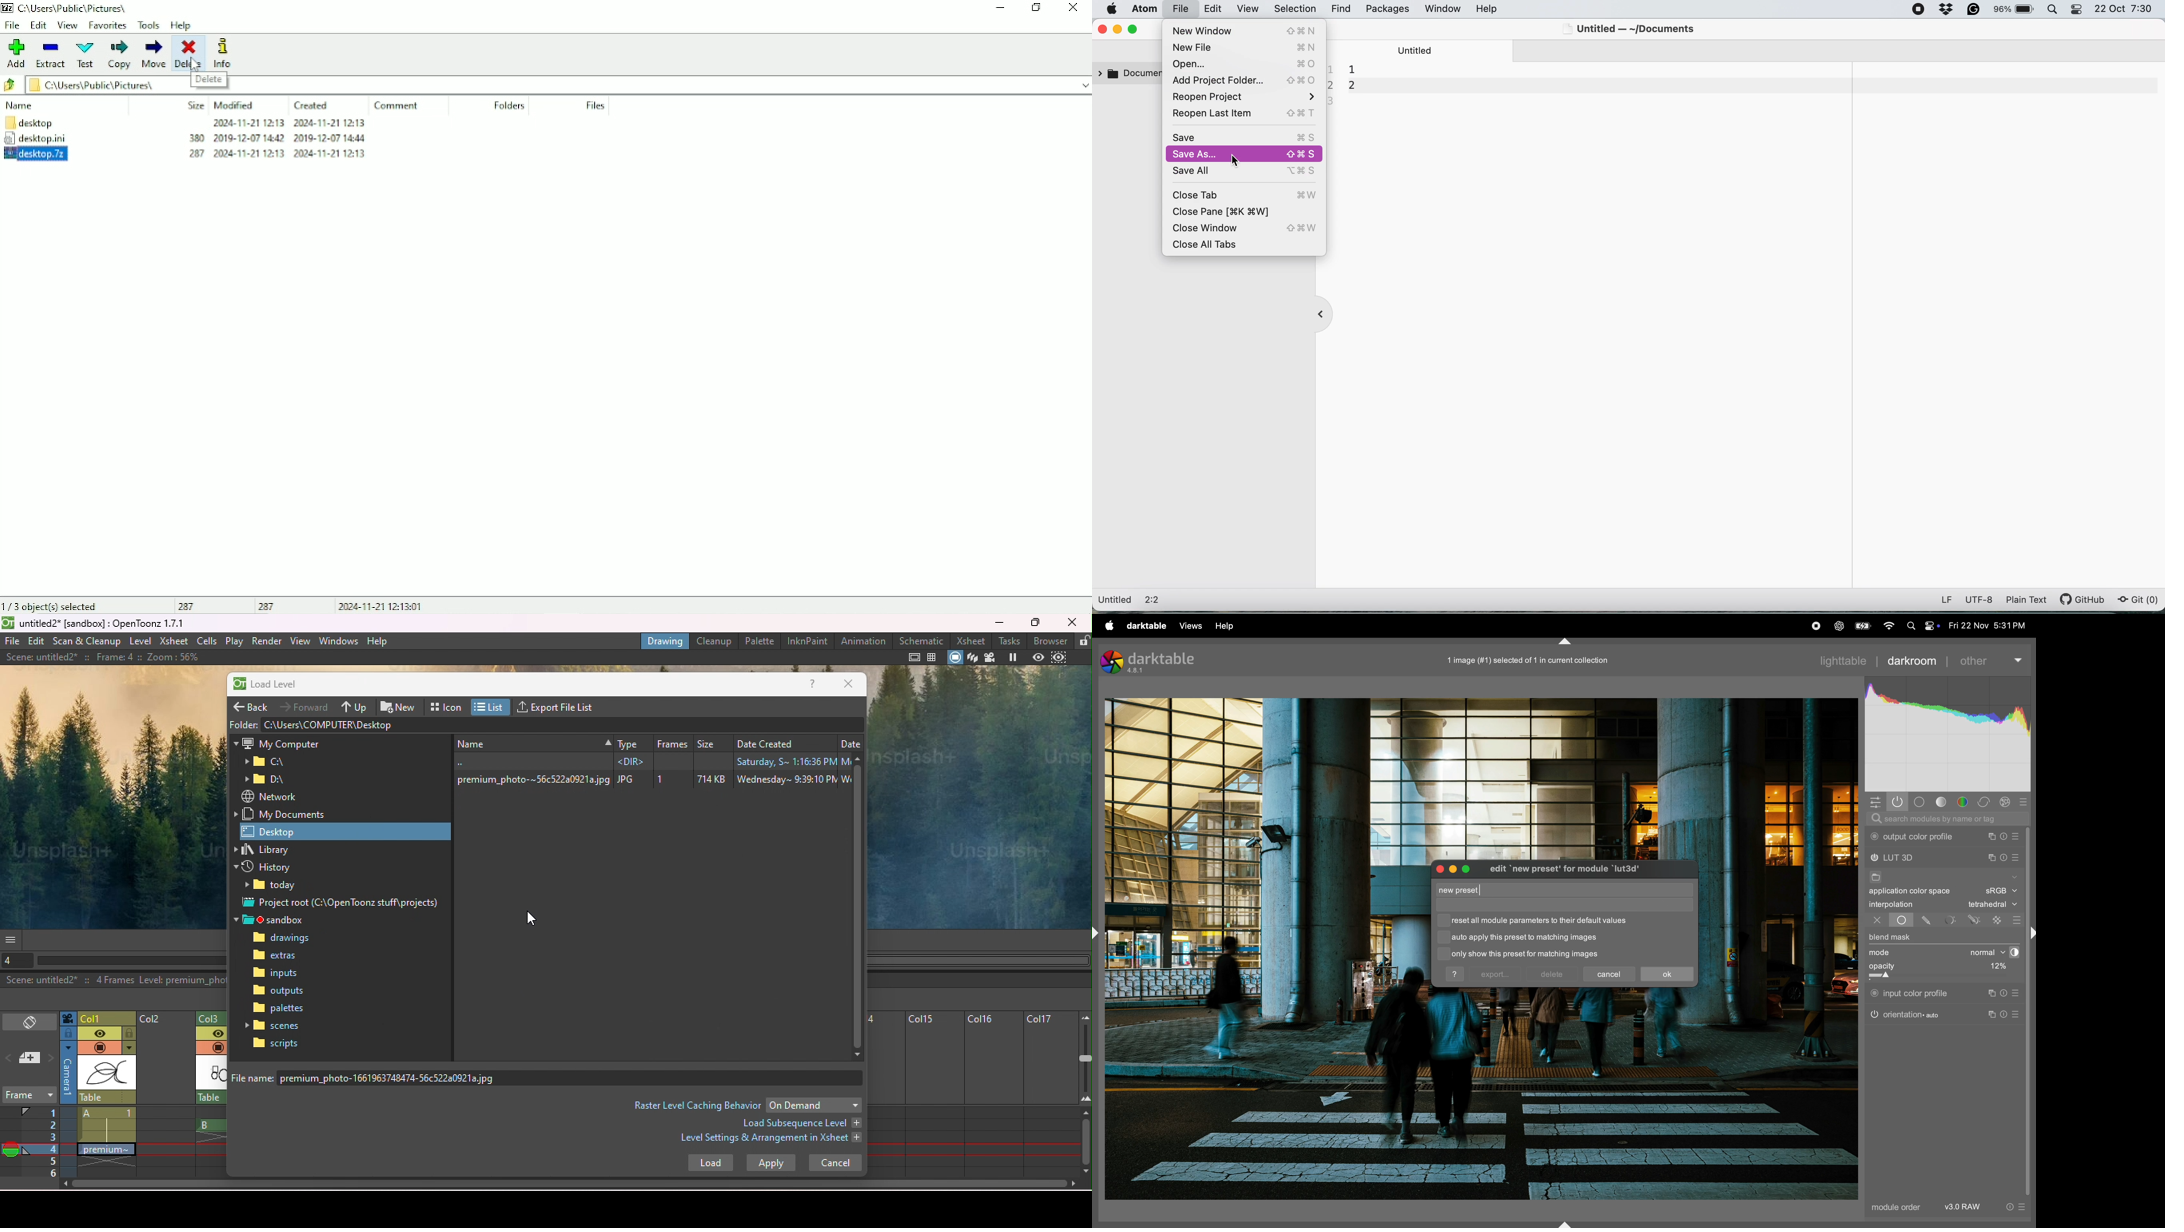 The image size is (2184, 1232). I want to click on orientation, so click(1905, 1014).